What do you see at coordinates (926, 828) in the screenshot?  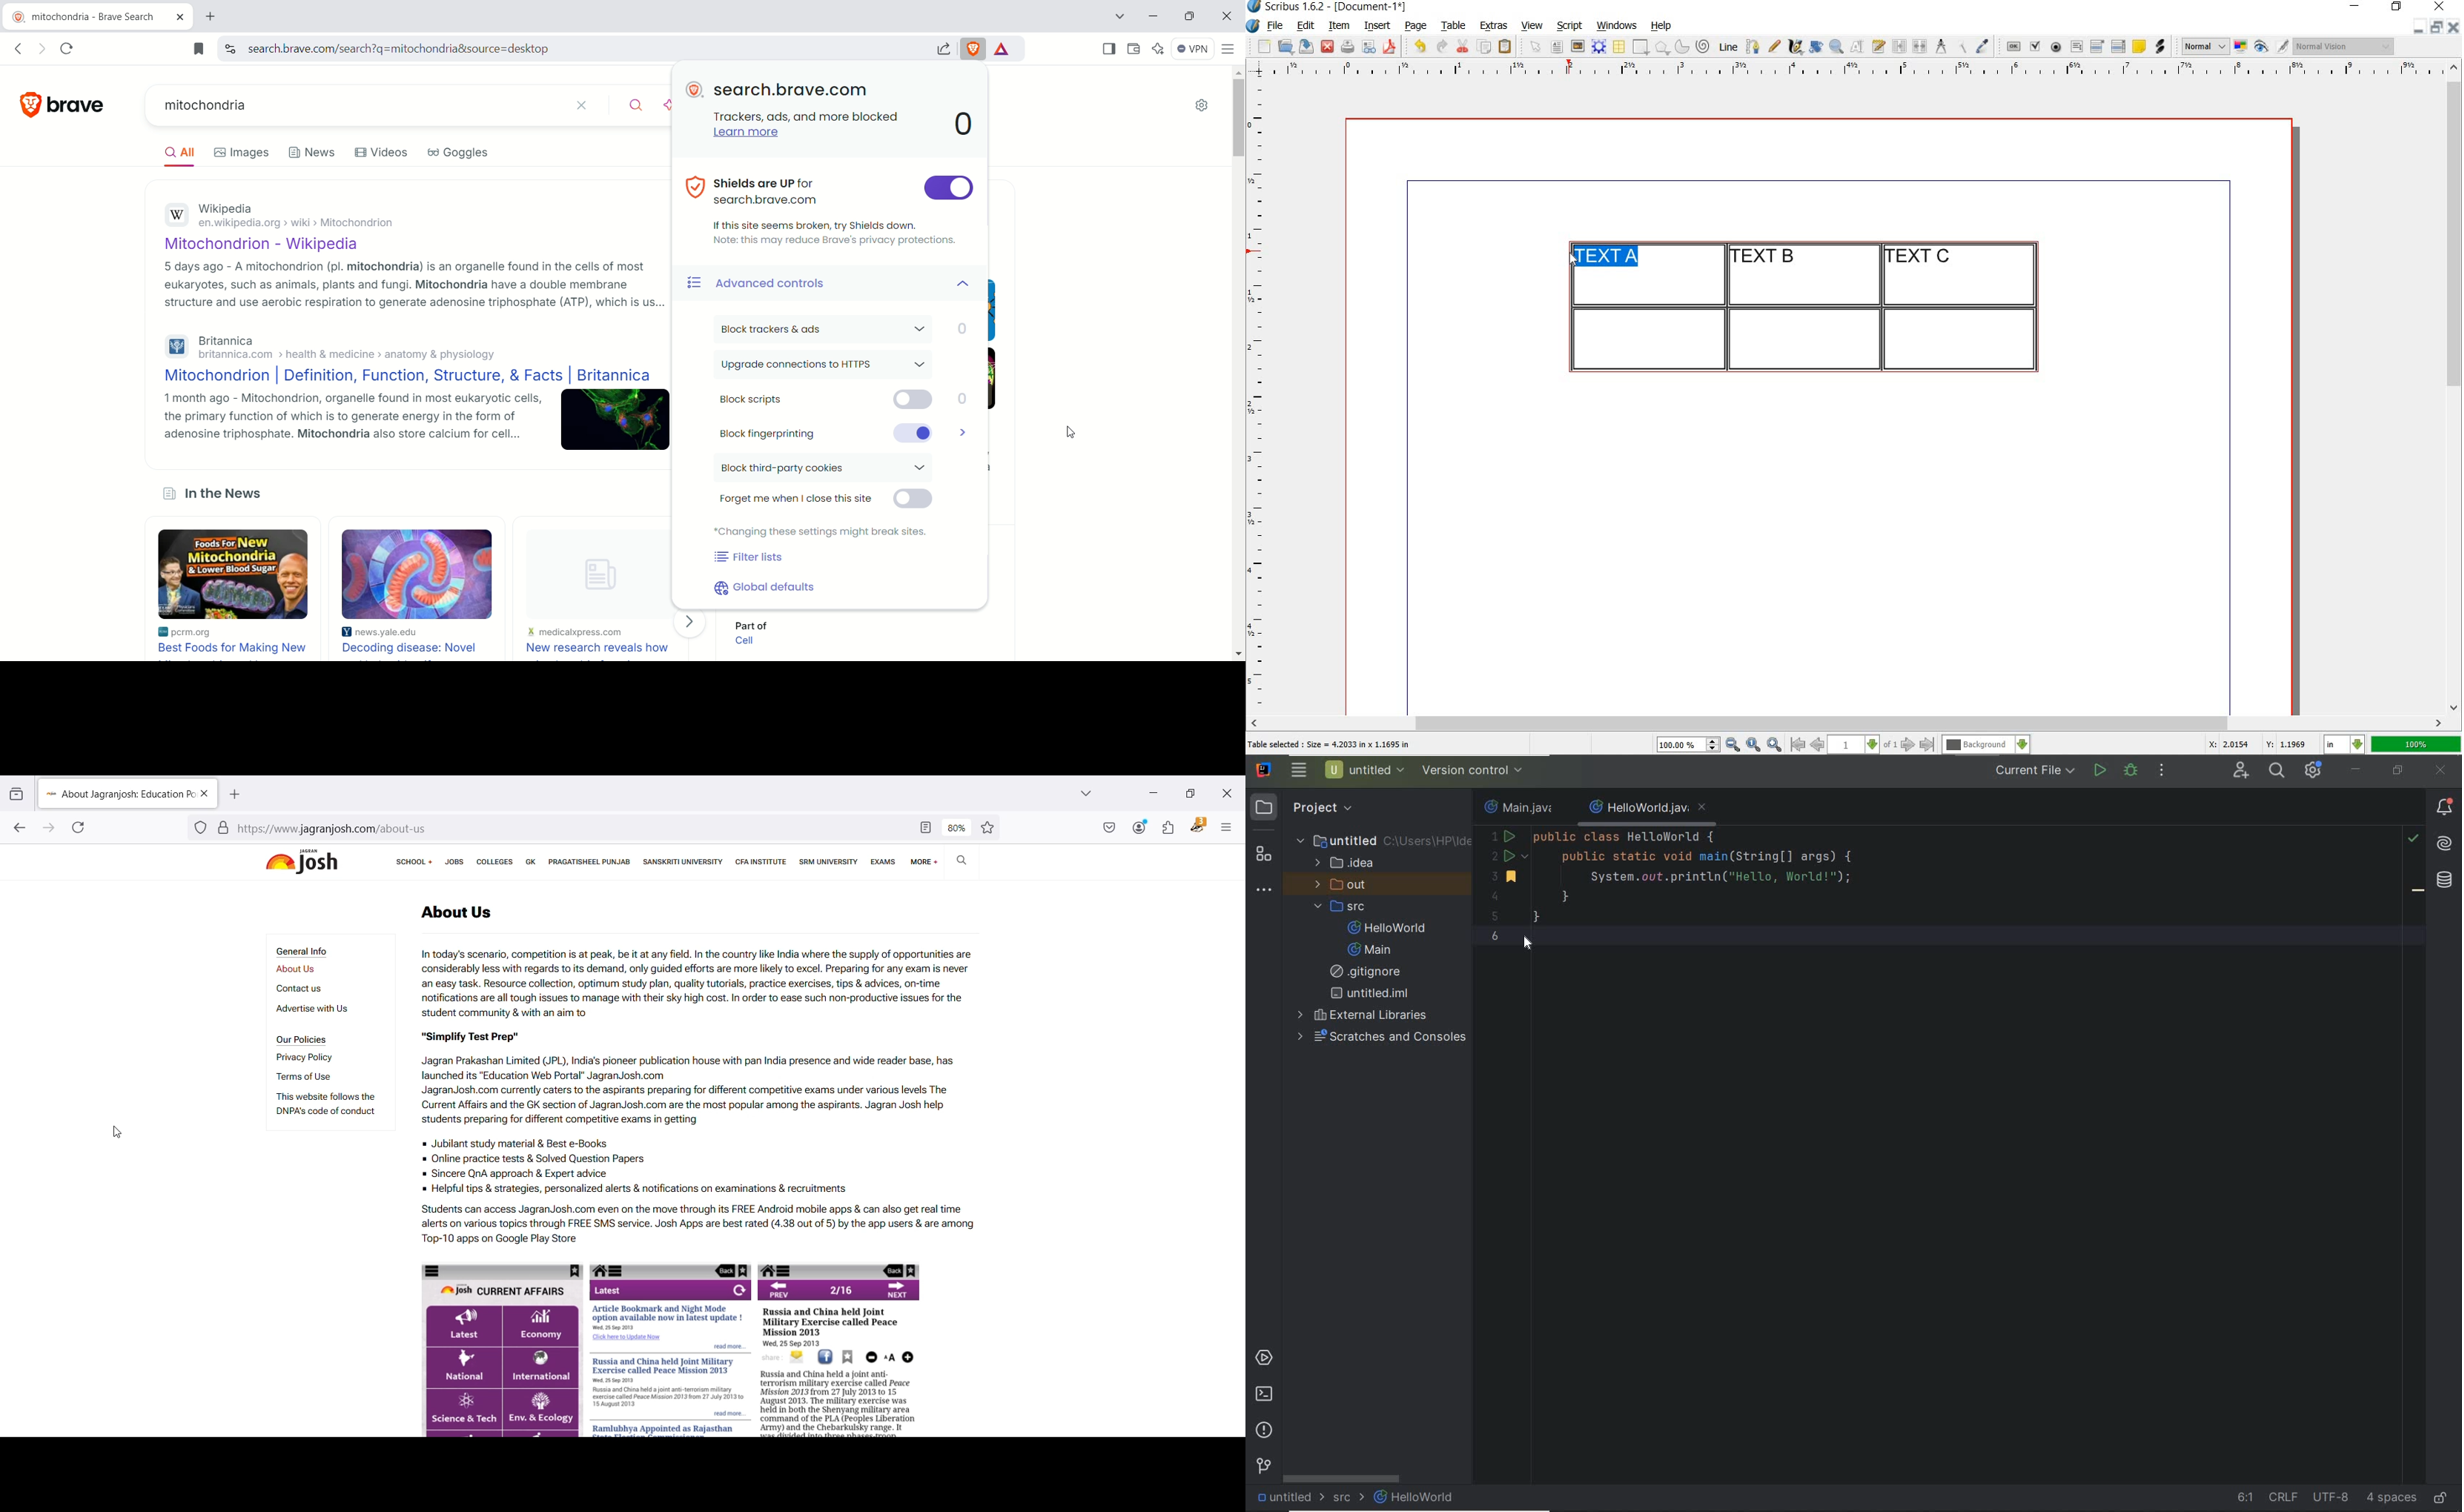 I see `Toggle reader view` at bounding box center [926, 828].